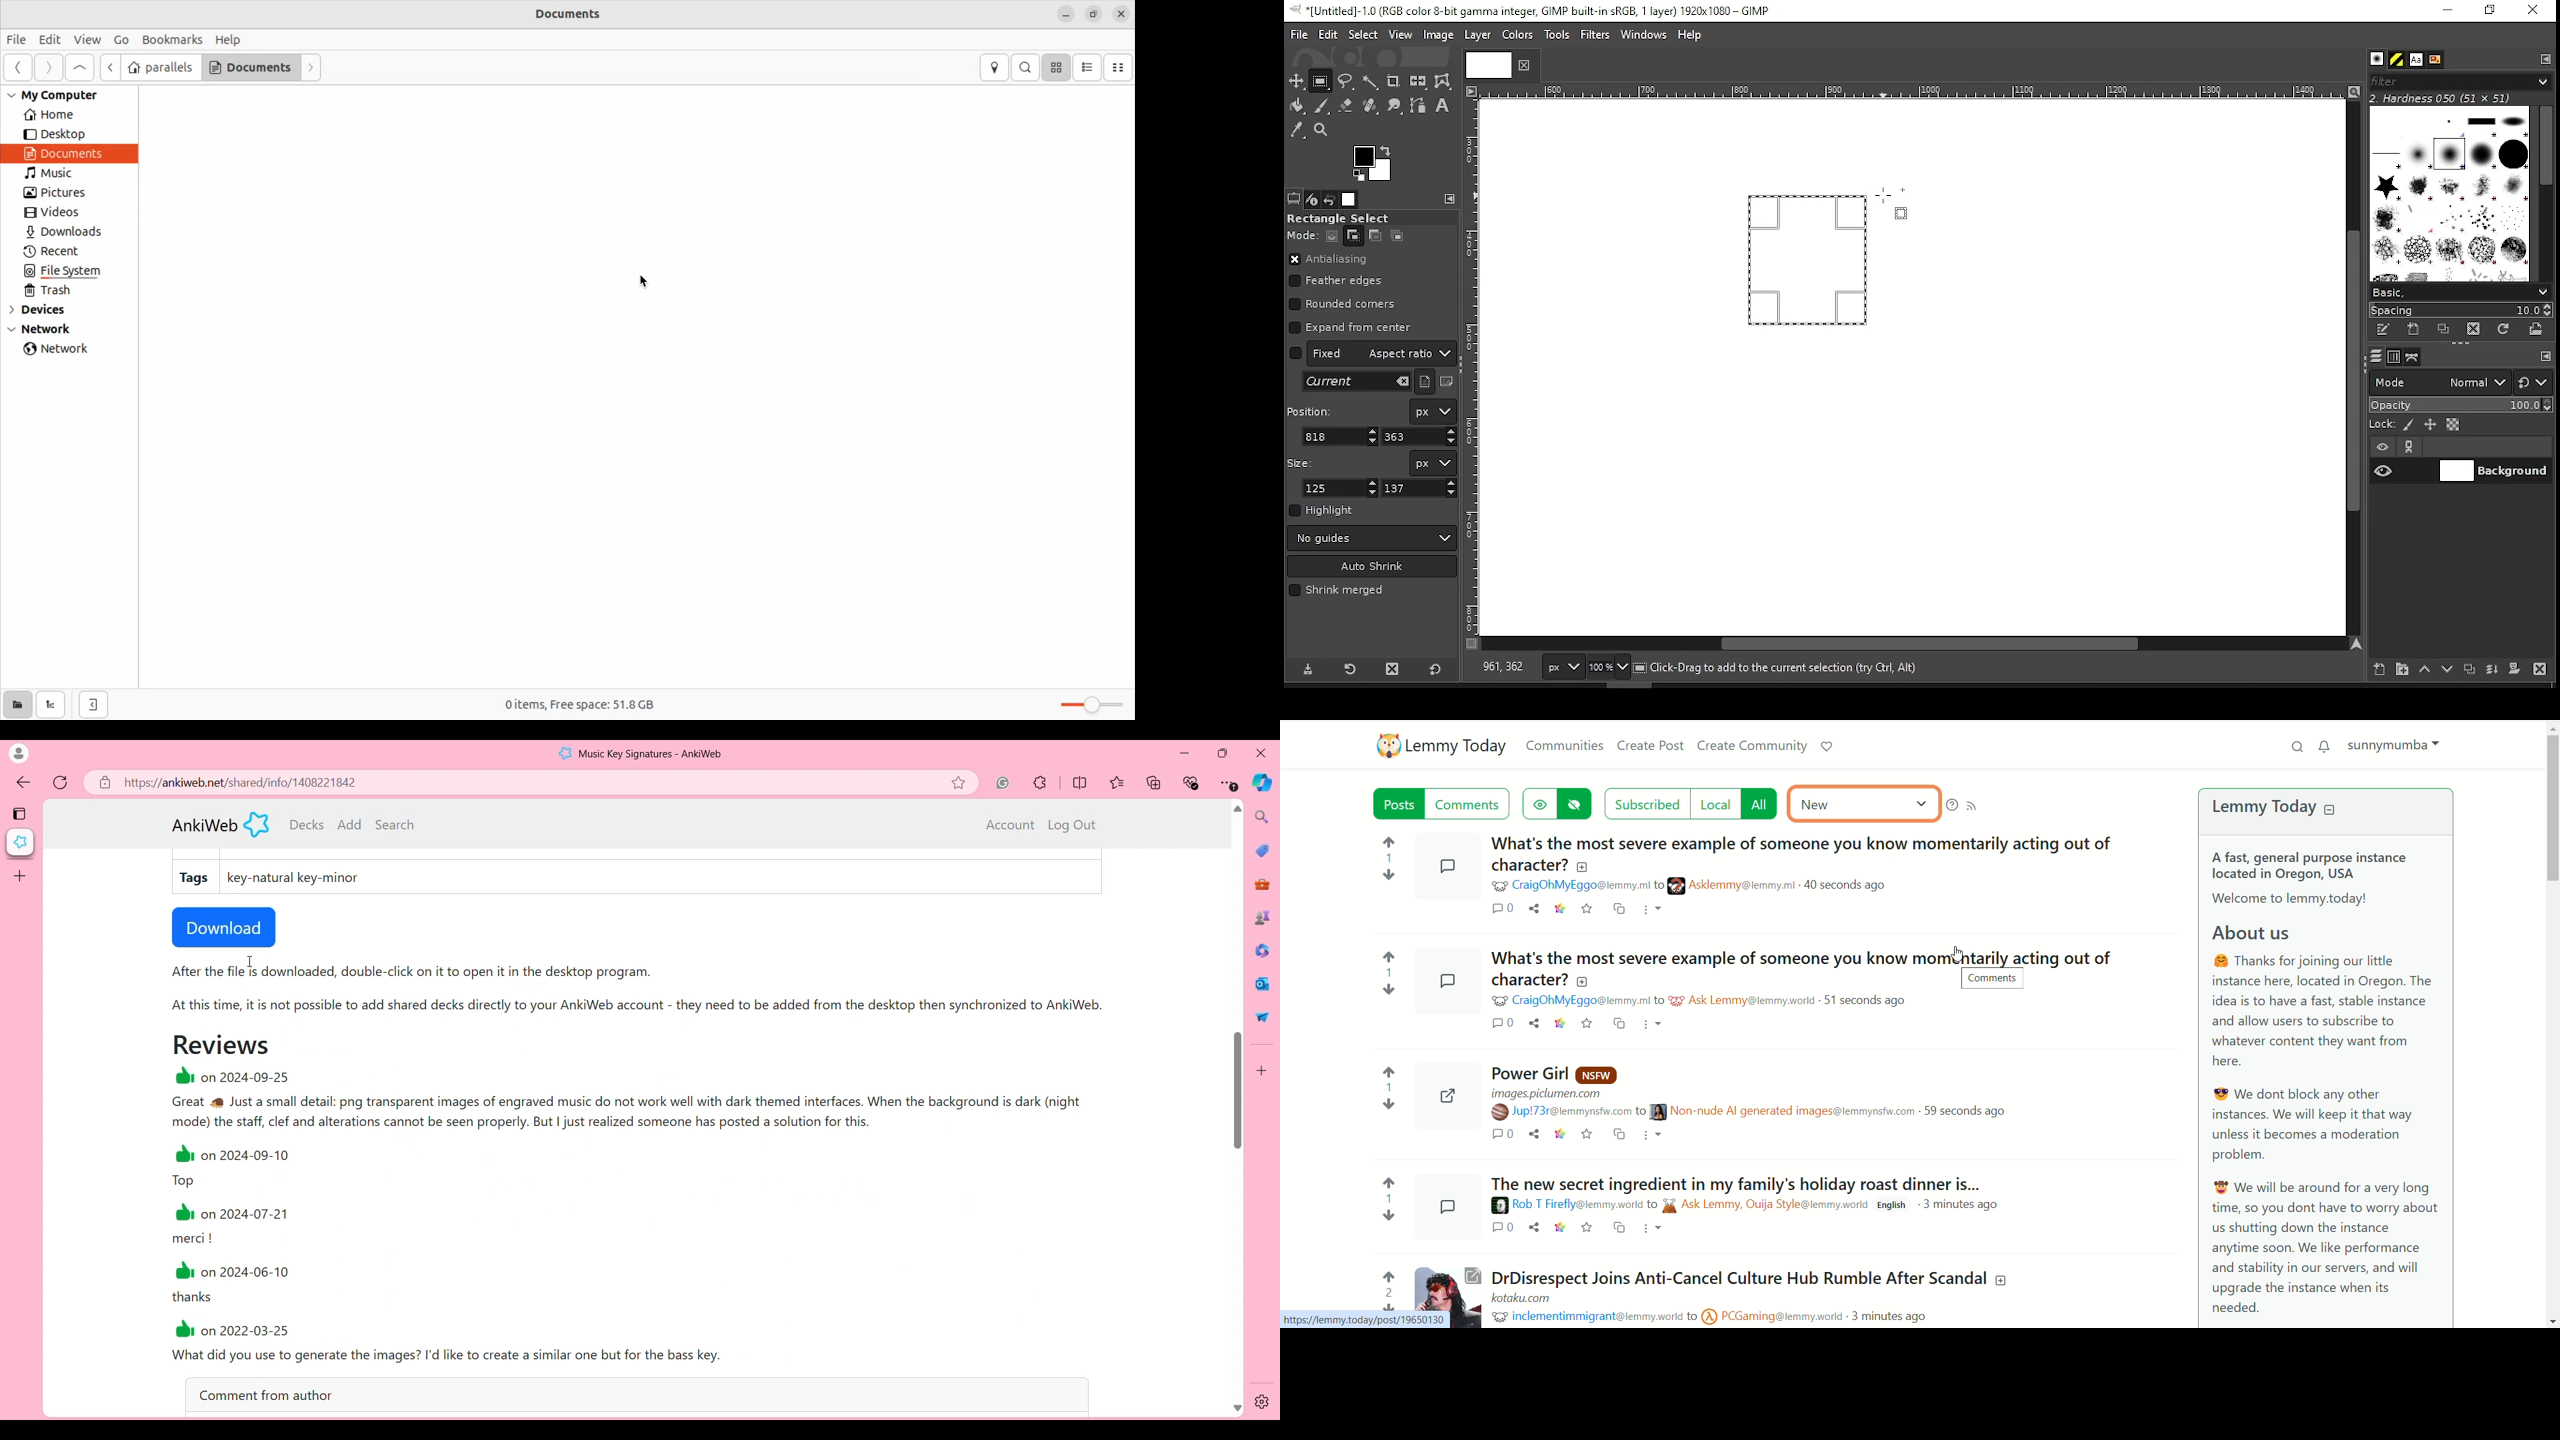 This screenshot has width=2576, height=1456. Describe the element at coordinates (2375, 667) in the screenshot. I see `new layer` at that location.